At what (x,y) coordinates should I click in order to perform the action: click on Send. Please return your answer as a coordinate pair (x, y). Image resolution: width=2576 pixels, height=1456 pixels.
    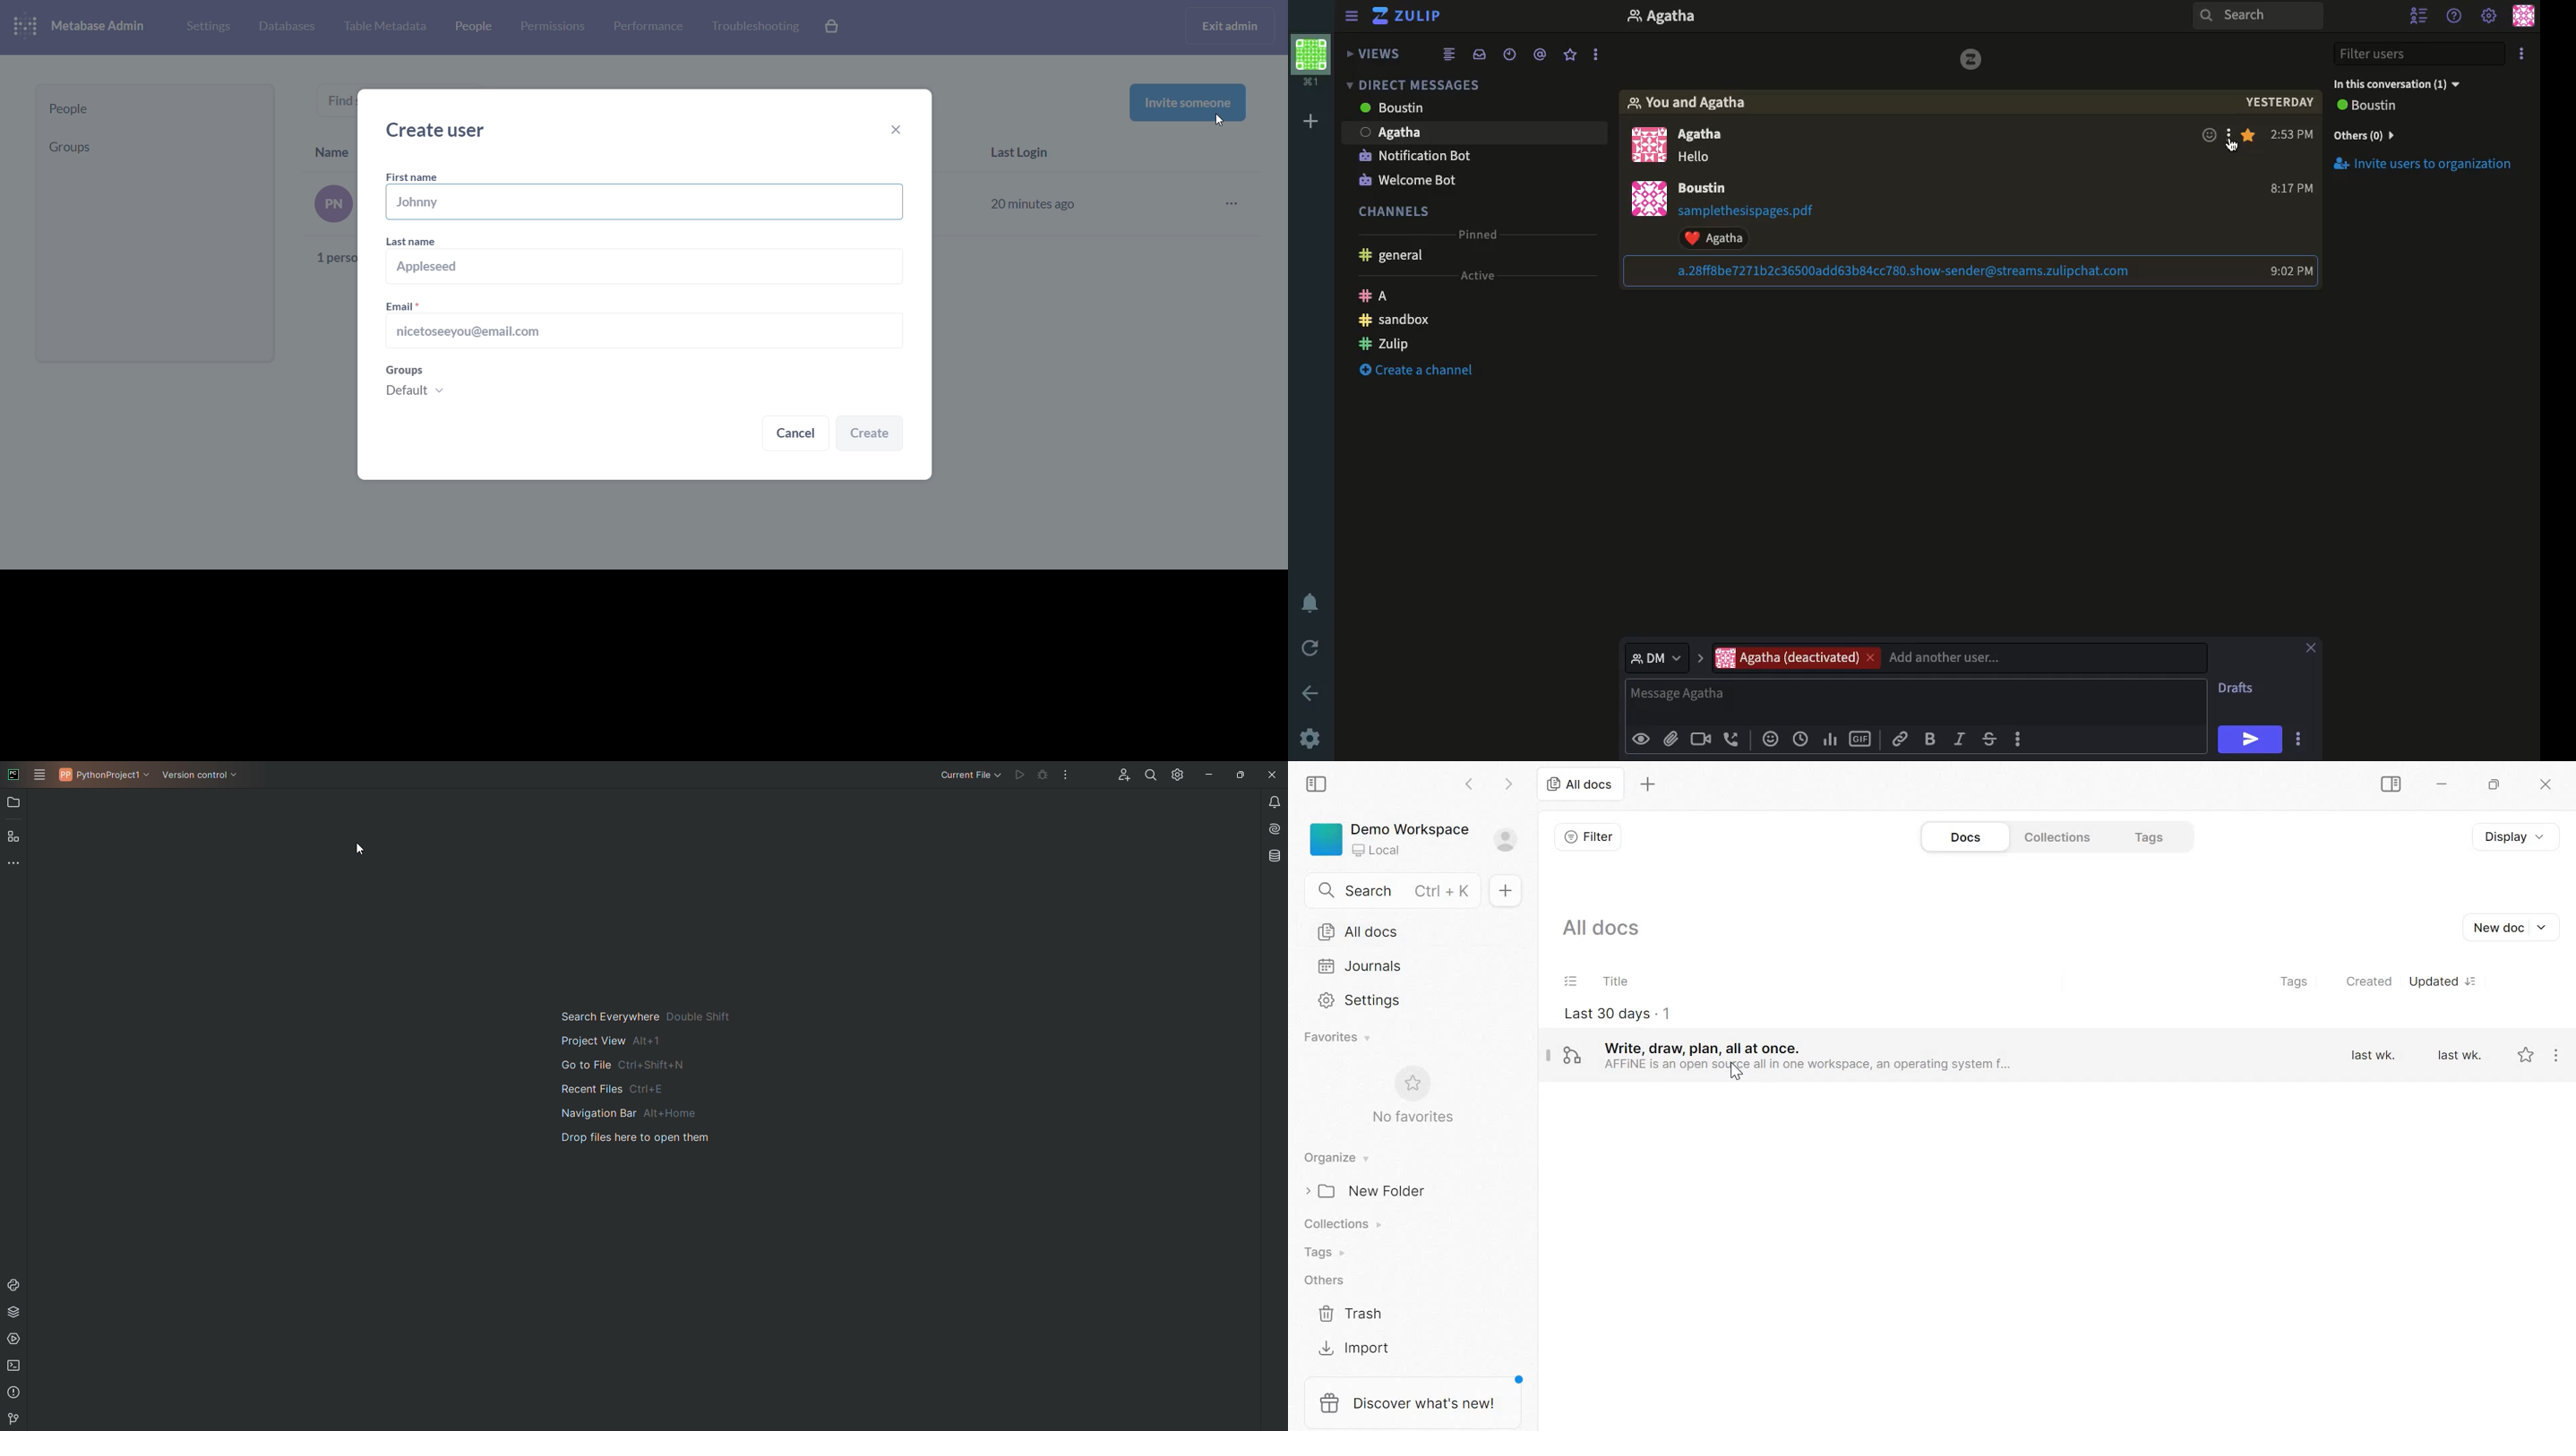
    Looking at the image, I should click on (2251, 739).